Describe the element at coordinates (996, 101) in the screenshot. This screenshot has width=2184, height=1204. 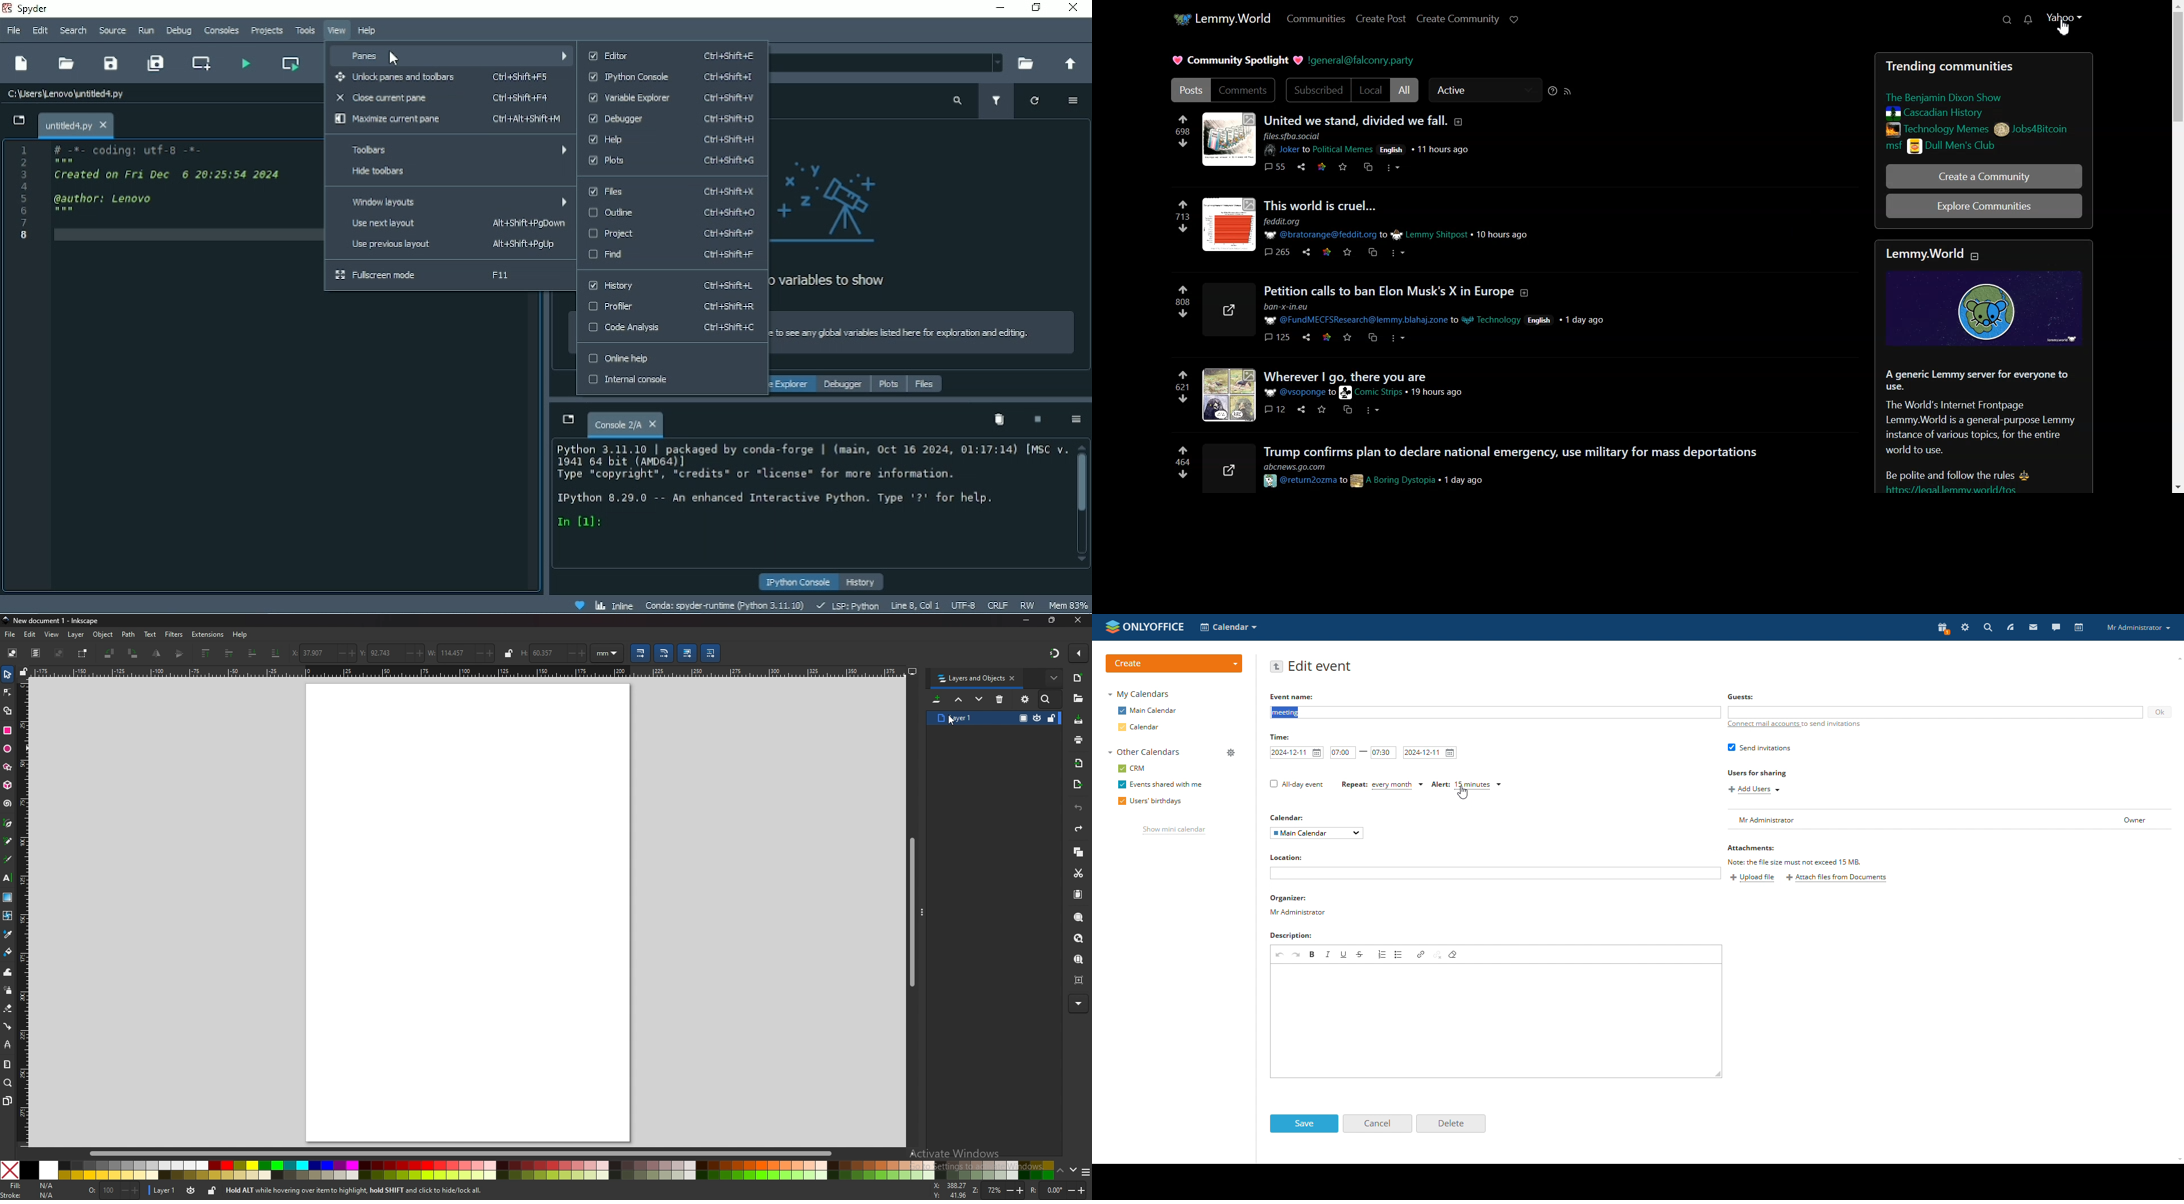
I see `Filter variables` at that location.